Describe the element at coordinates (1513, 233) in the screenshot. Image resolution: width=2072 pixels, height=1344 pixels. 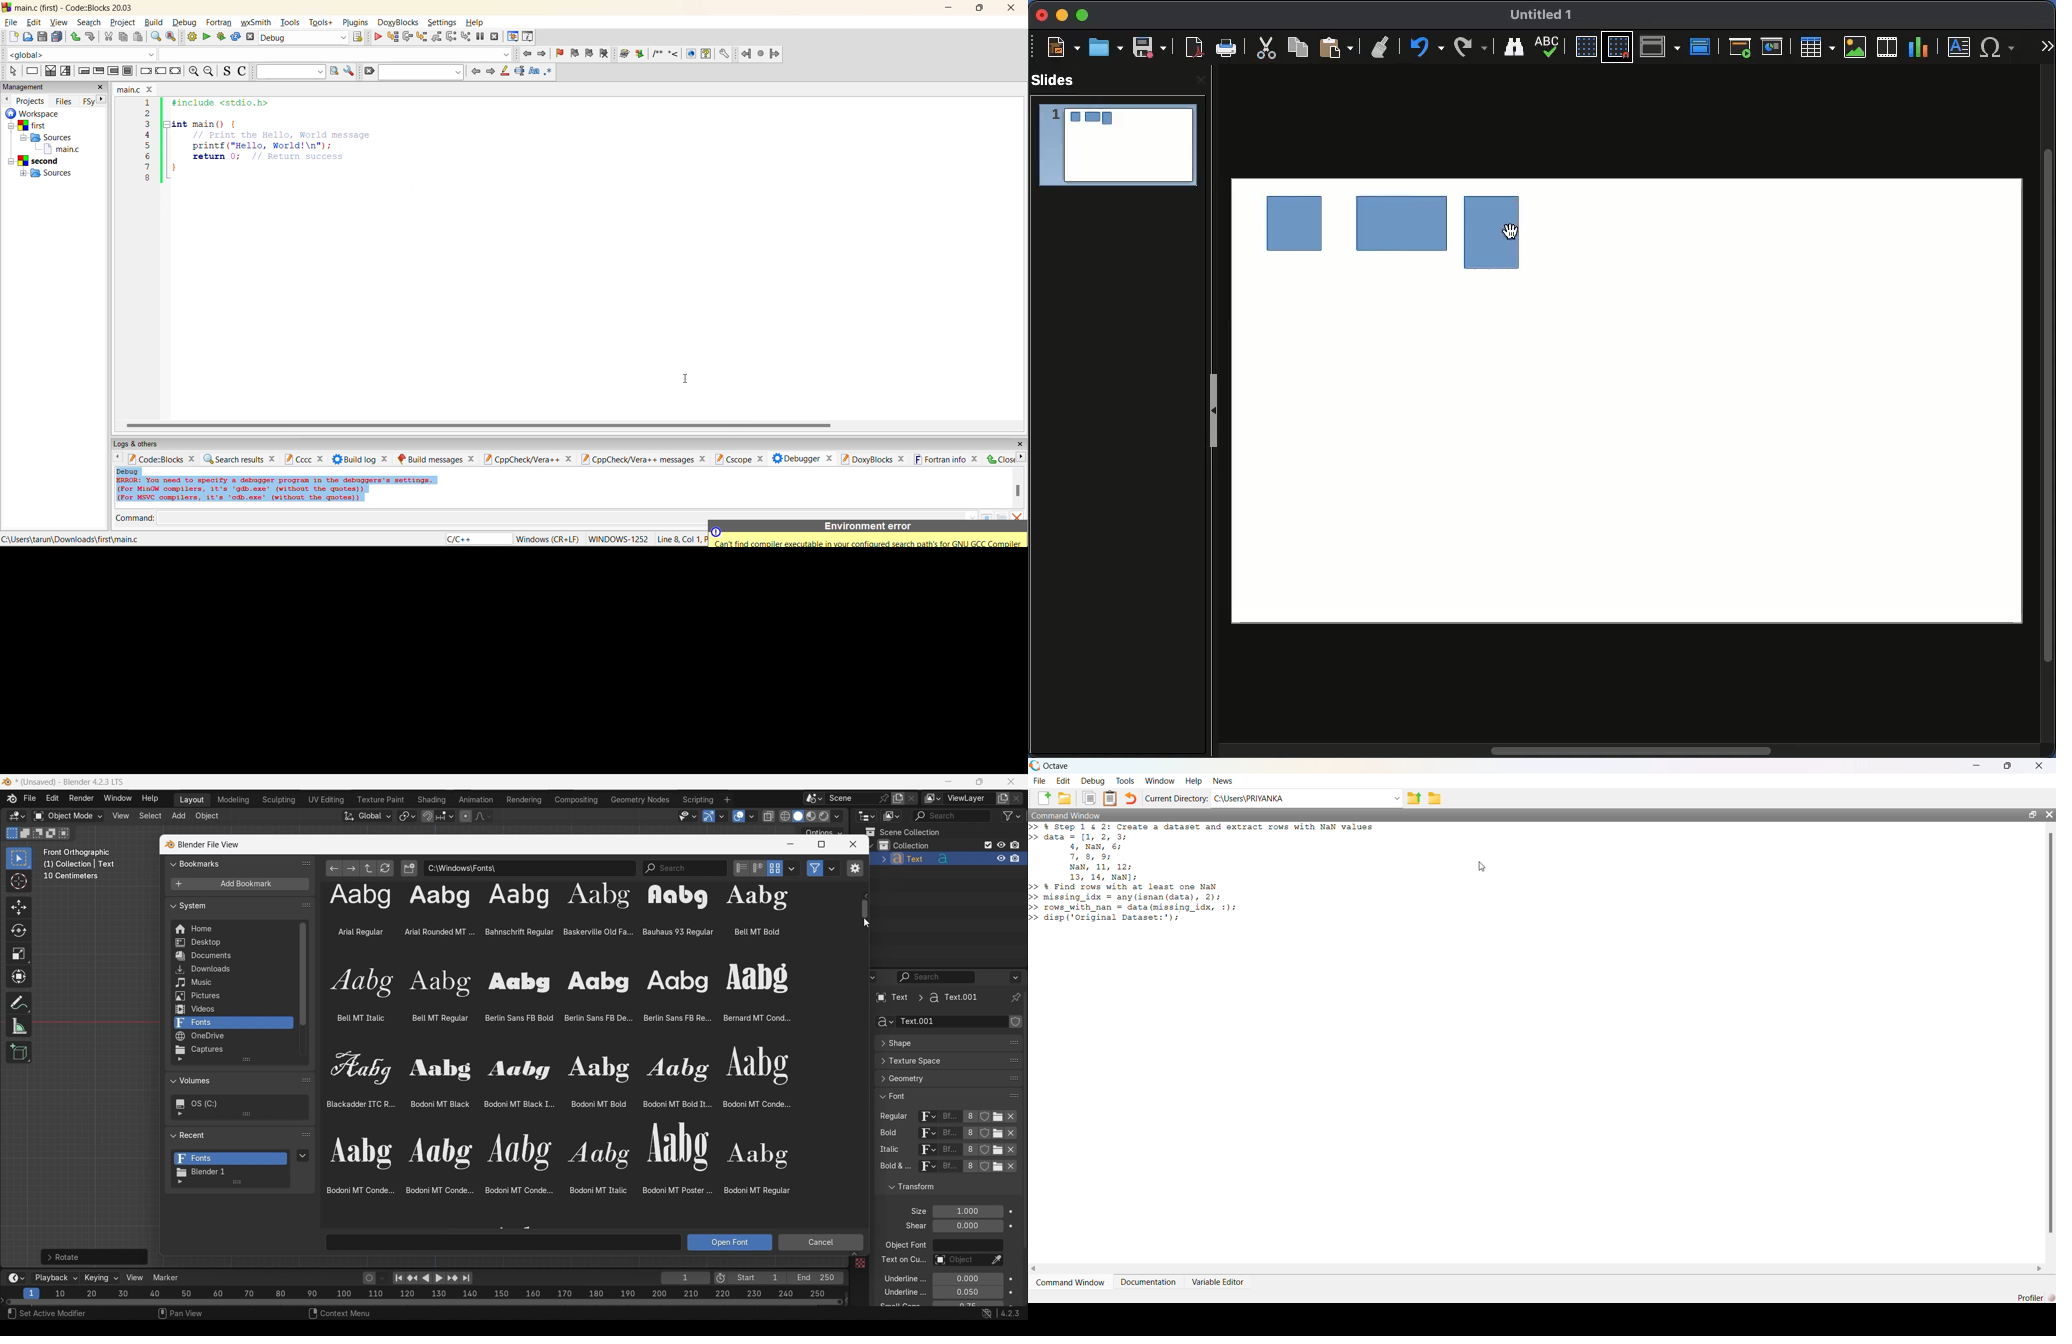
I see `cursor` at that location.